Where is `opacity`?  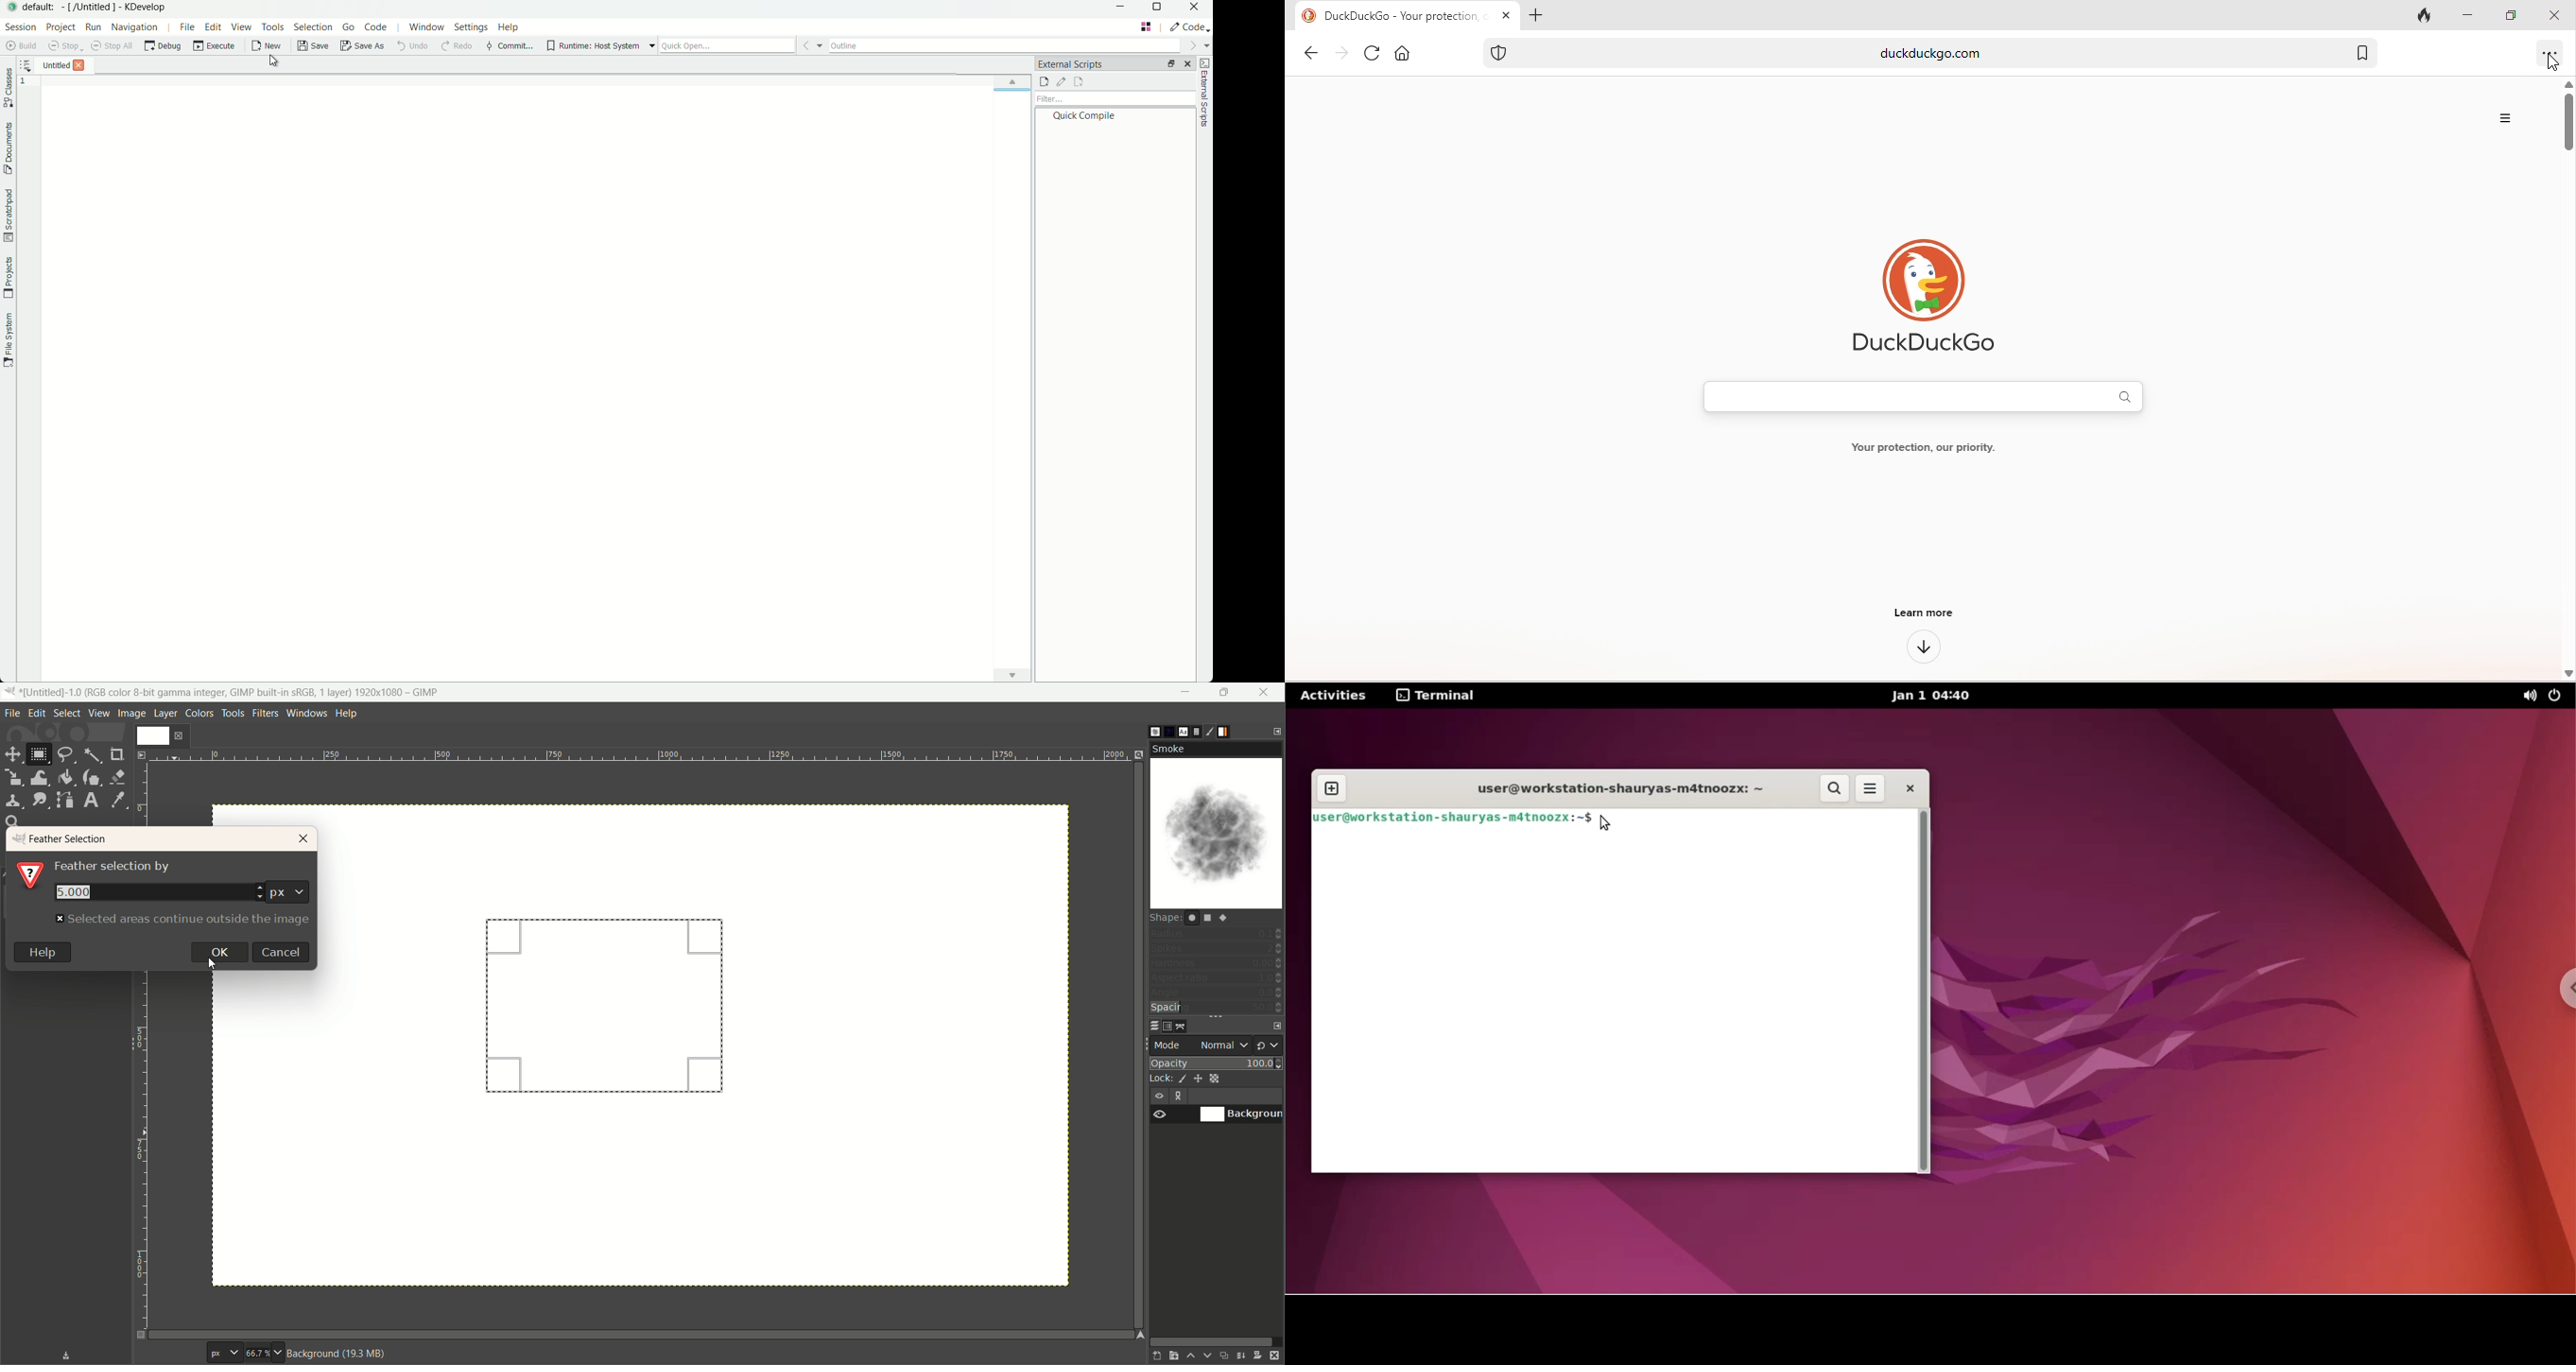 opacity is located at coordinates (1215, 1063).